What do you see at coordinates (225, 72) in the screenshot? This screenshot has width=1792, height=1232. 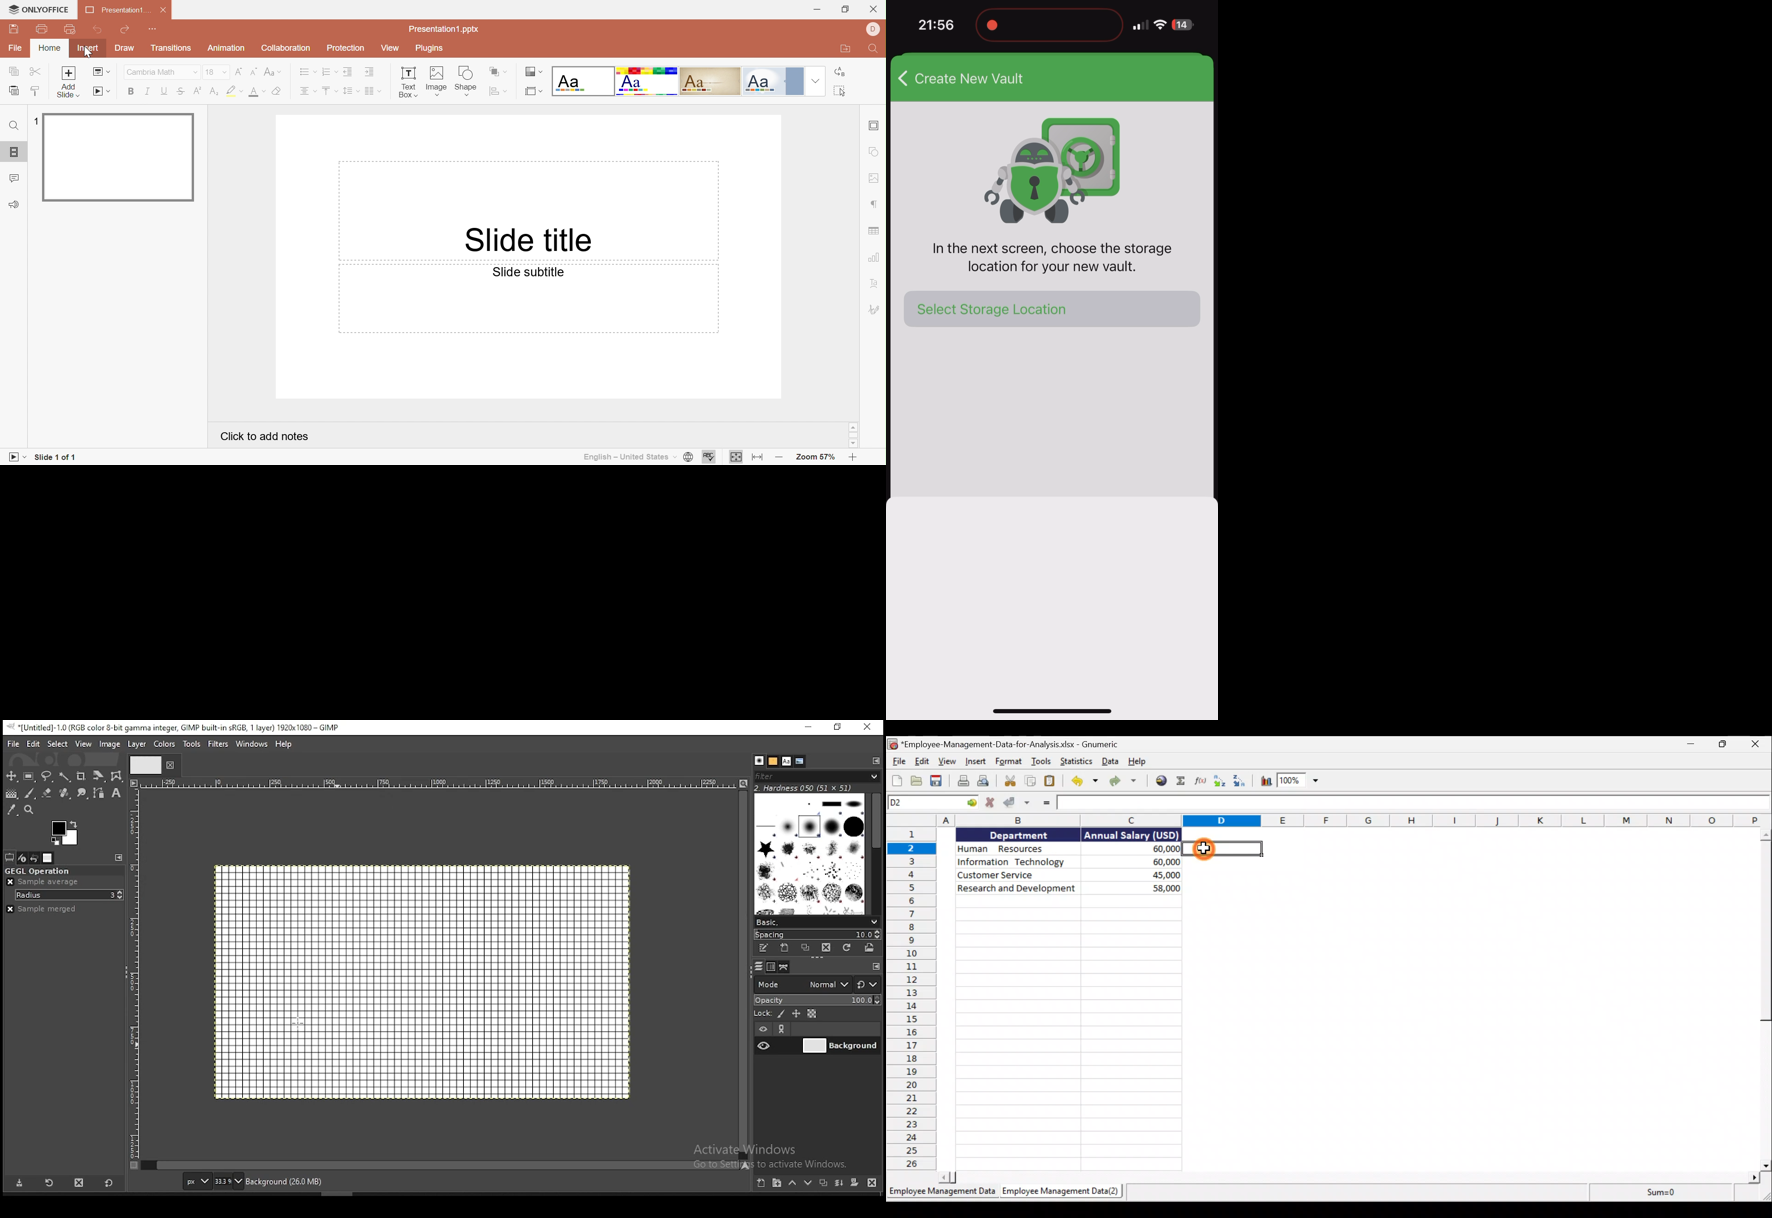 I see `Drop Down` at bounding box center [225, 72].